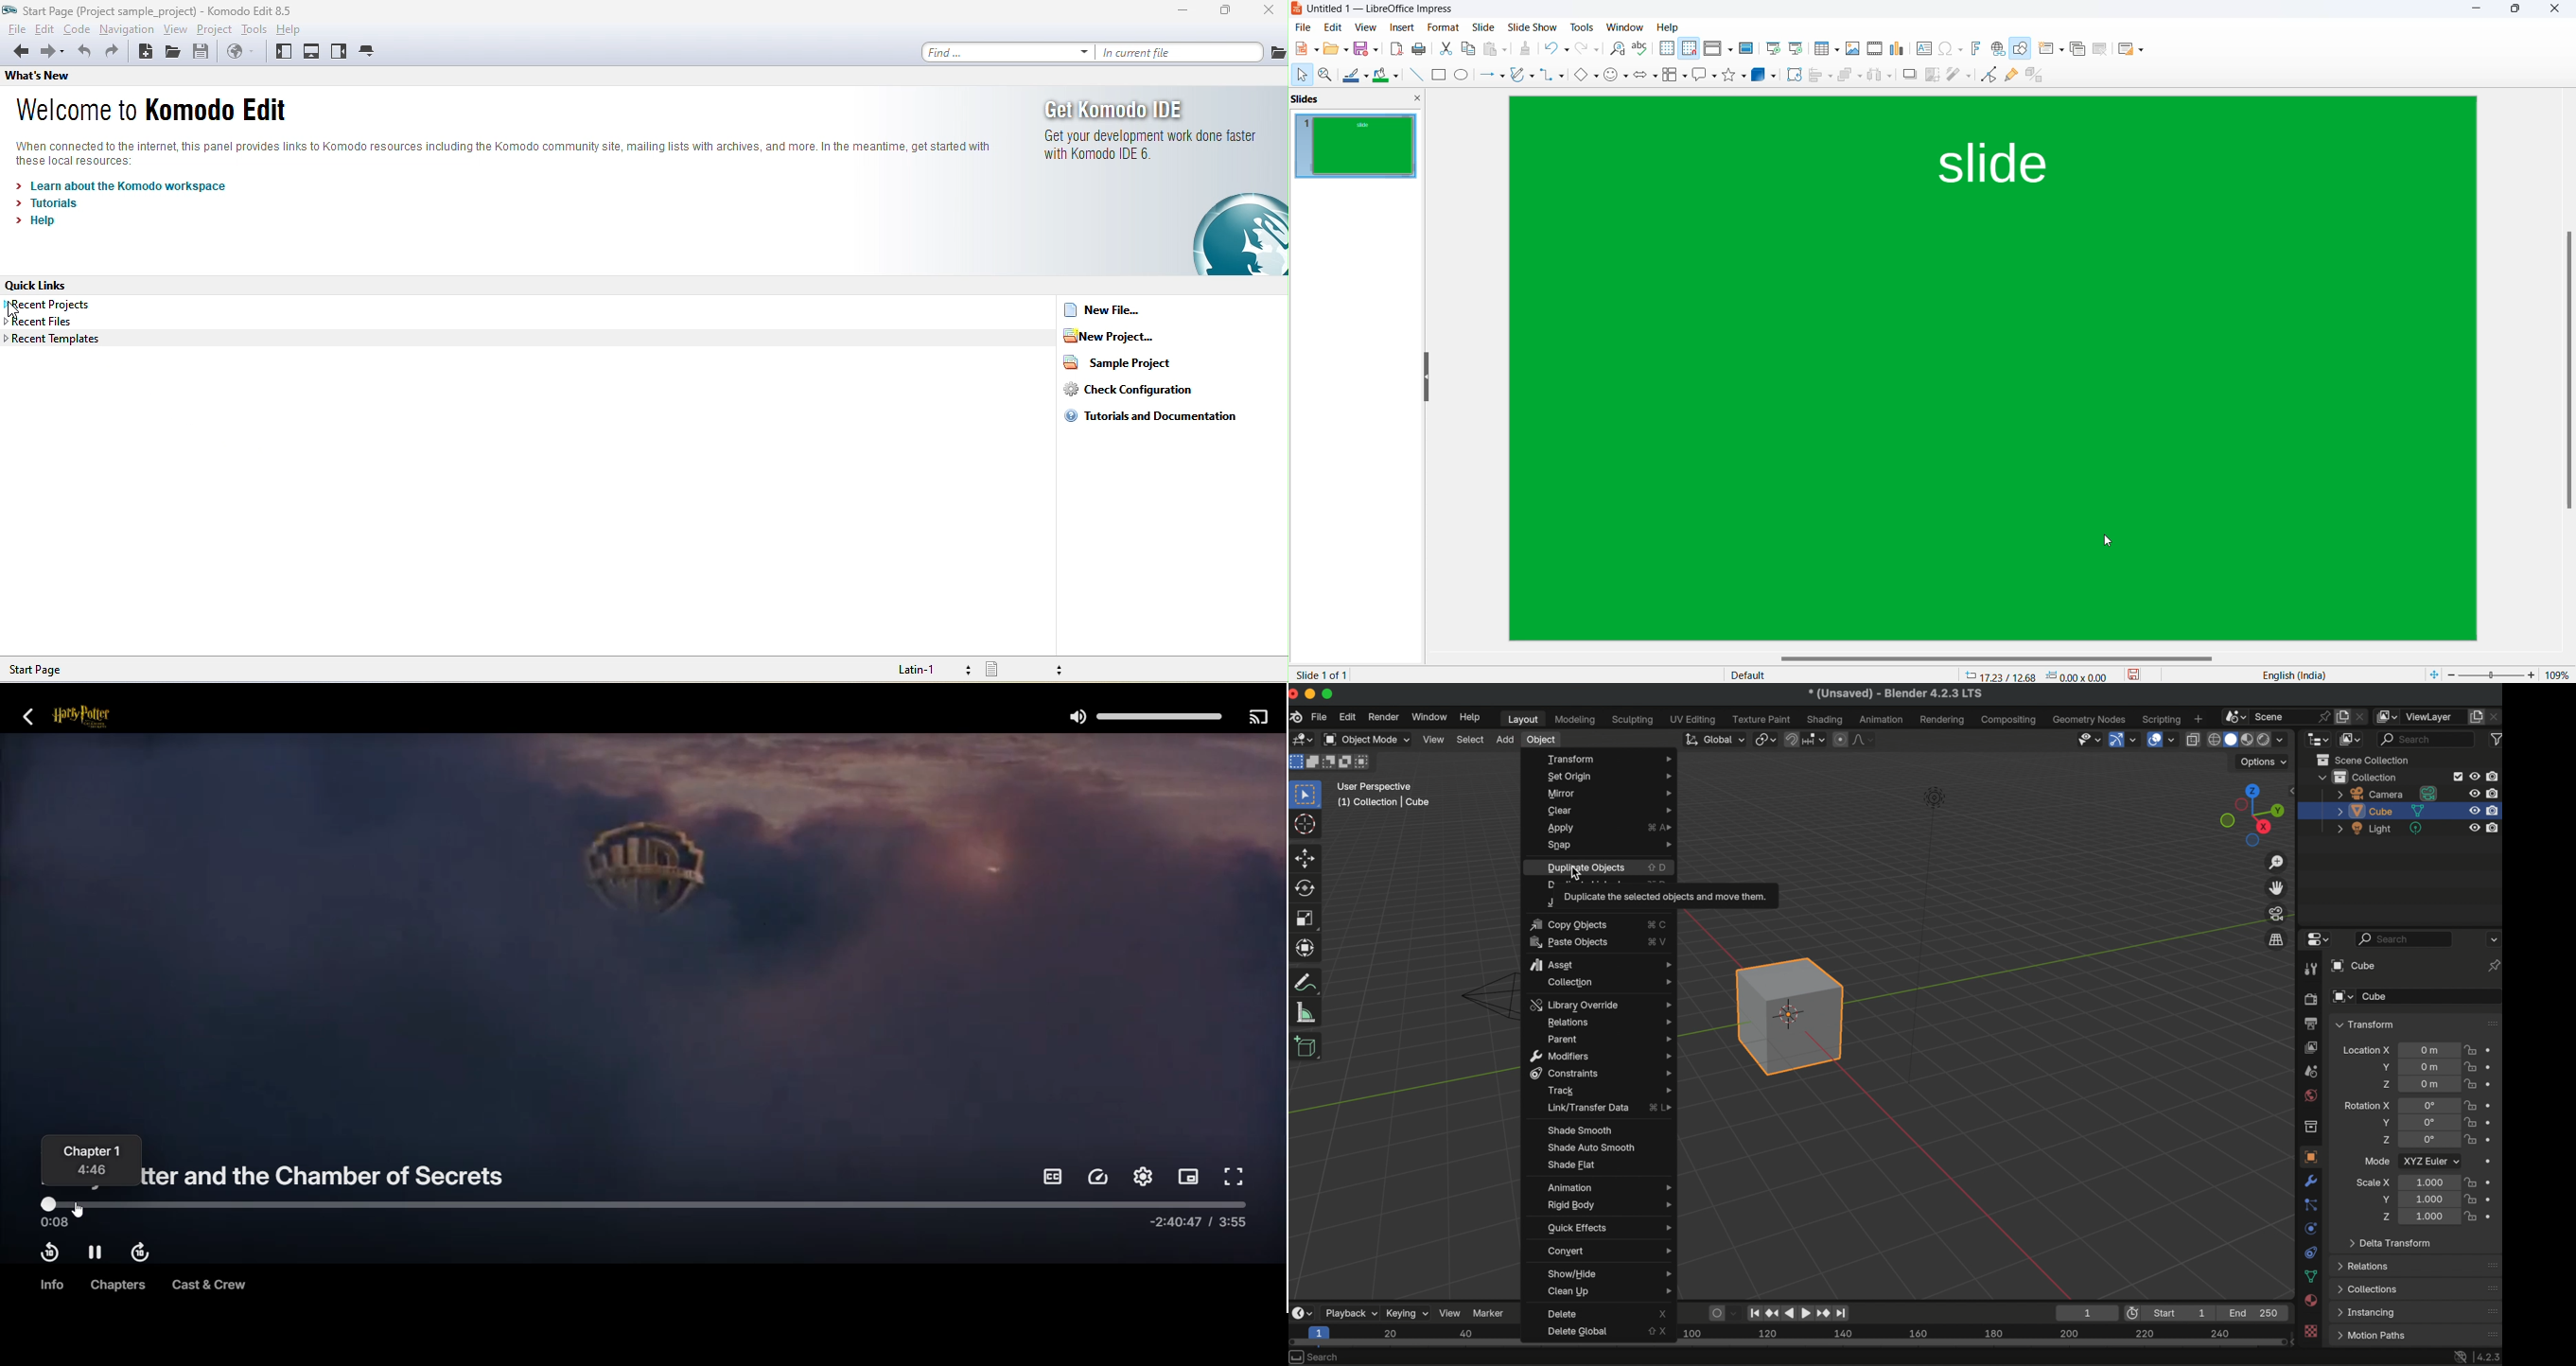  What do you see at coordinates (1306, 1011) in the screenshot?
I see `measure` at bounding box center [1306, 1011].